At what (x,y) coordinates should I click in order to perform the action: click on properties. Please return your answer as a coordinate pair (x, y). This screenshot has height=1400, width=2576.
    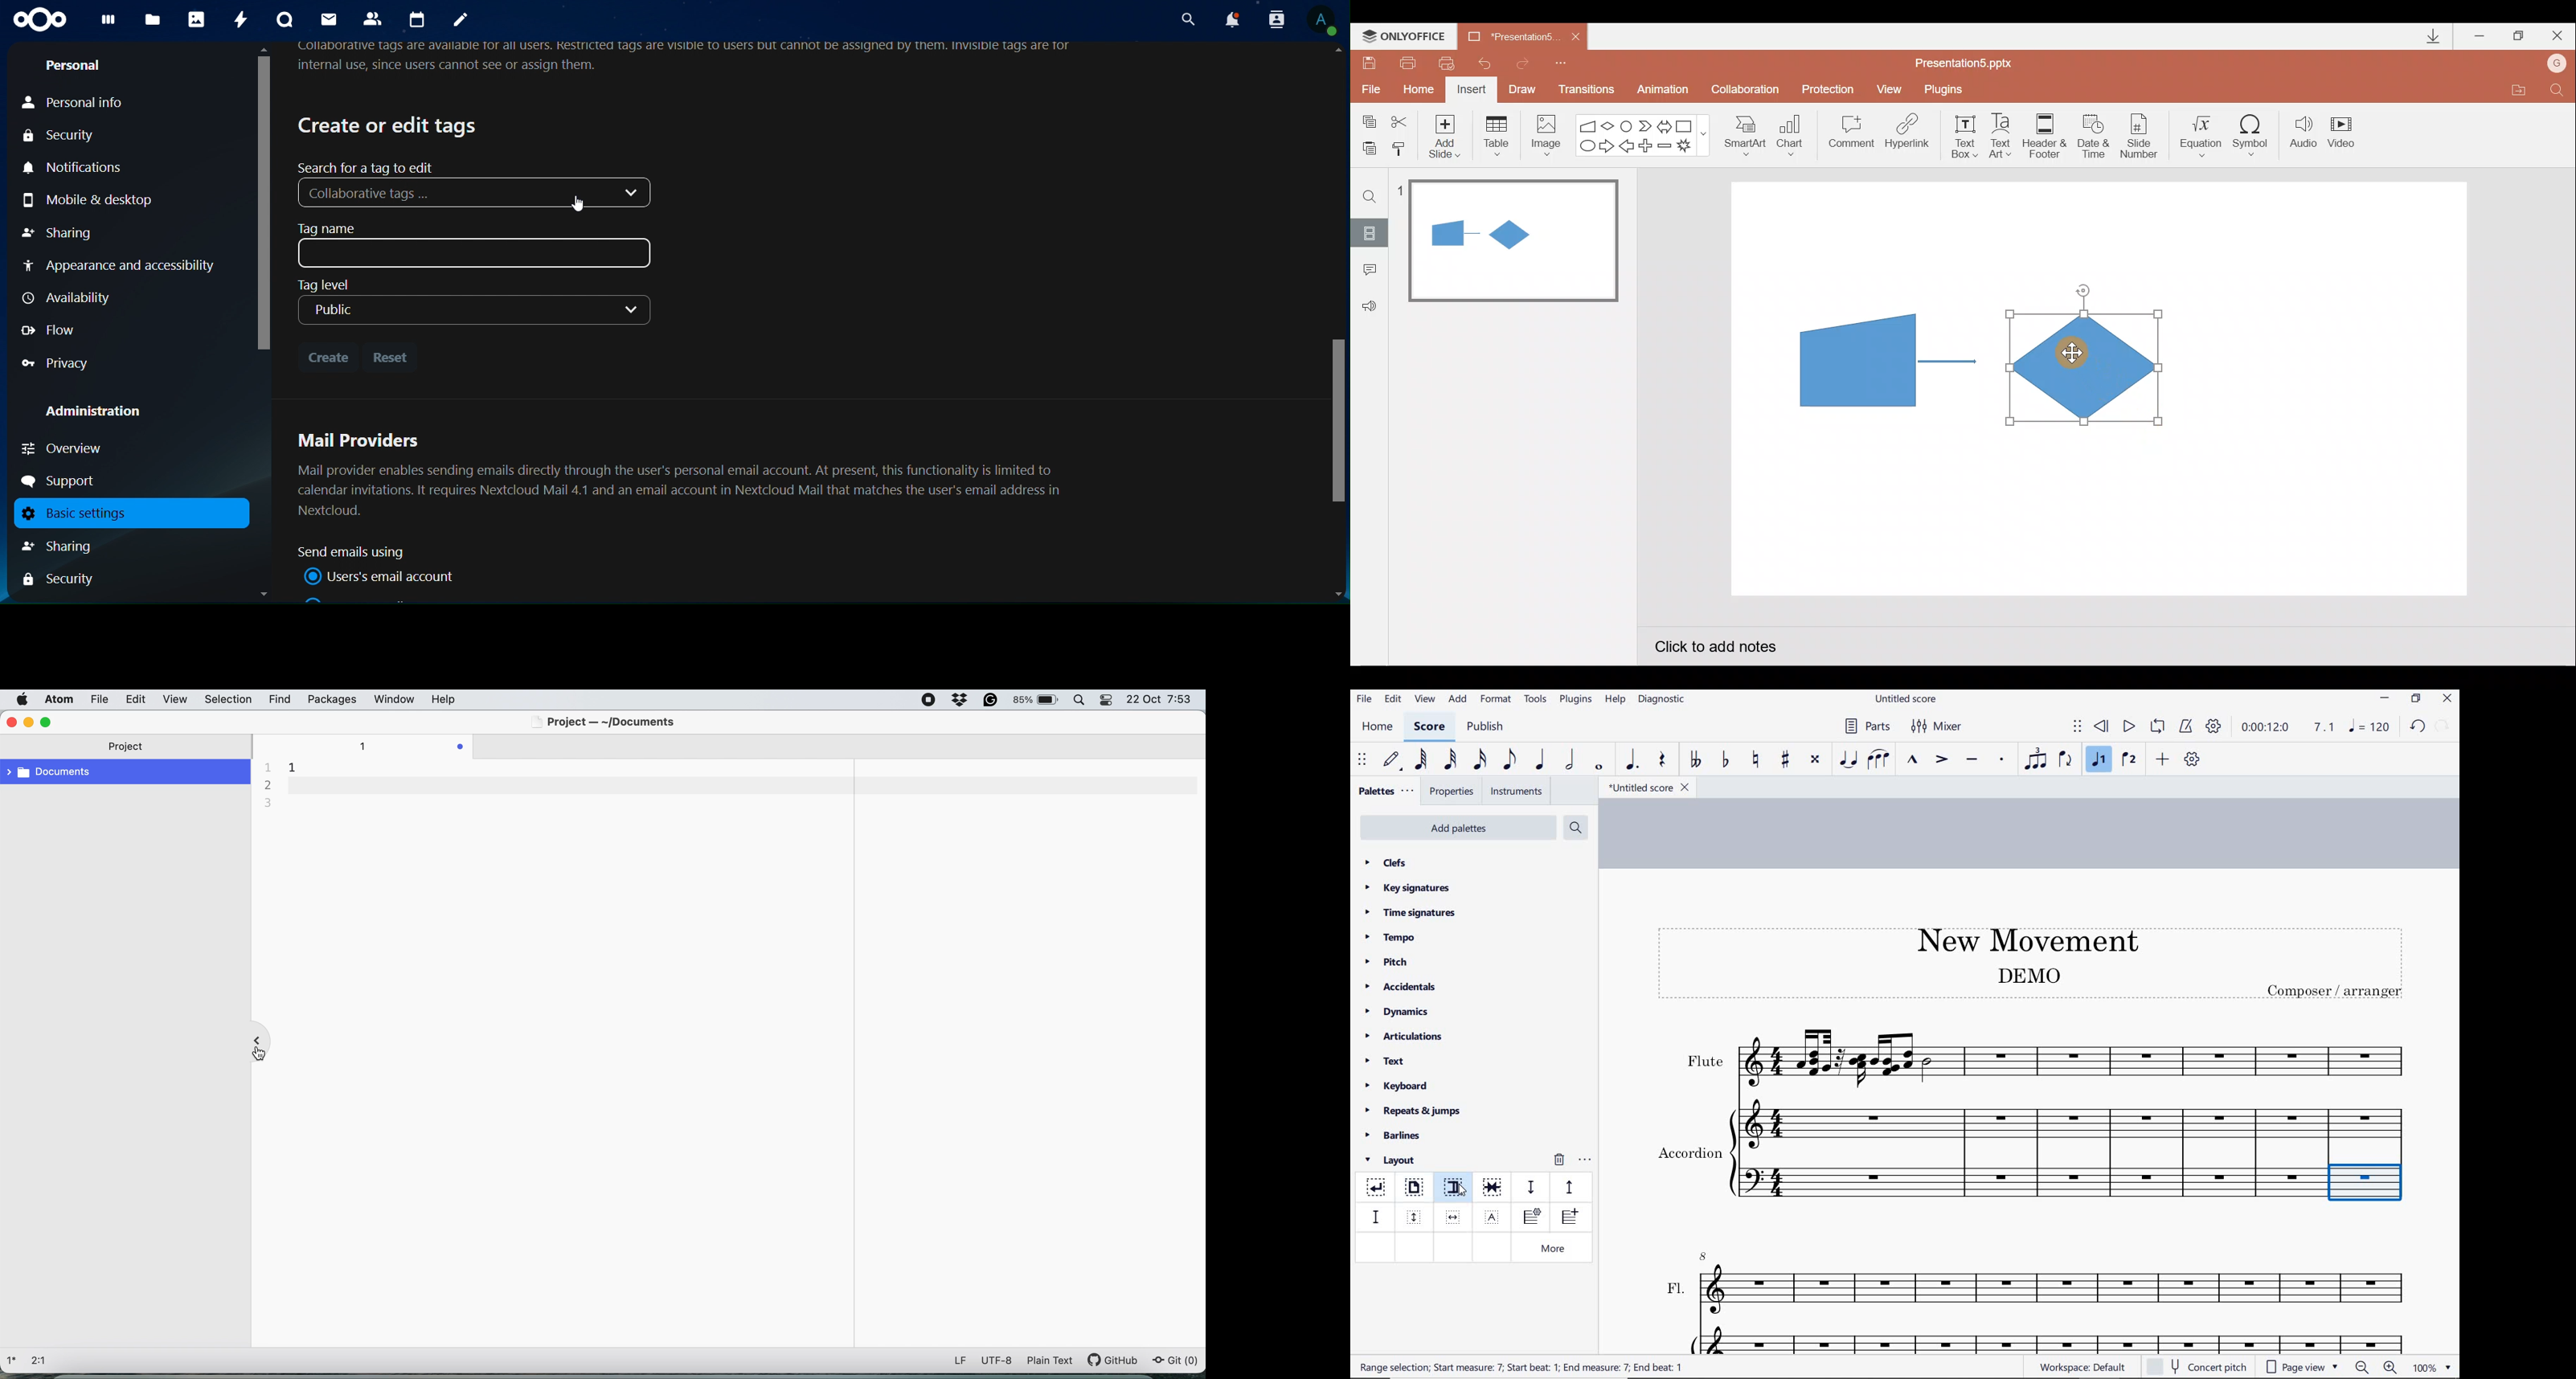
    Looking at the image, I should click on (1453, 793).